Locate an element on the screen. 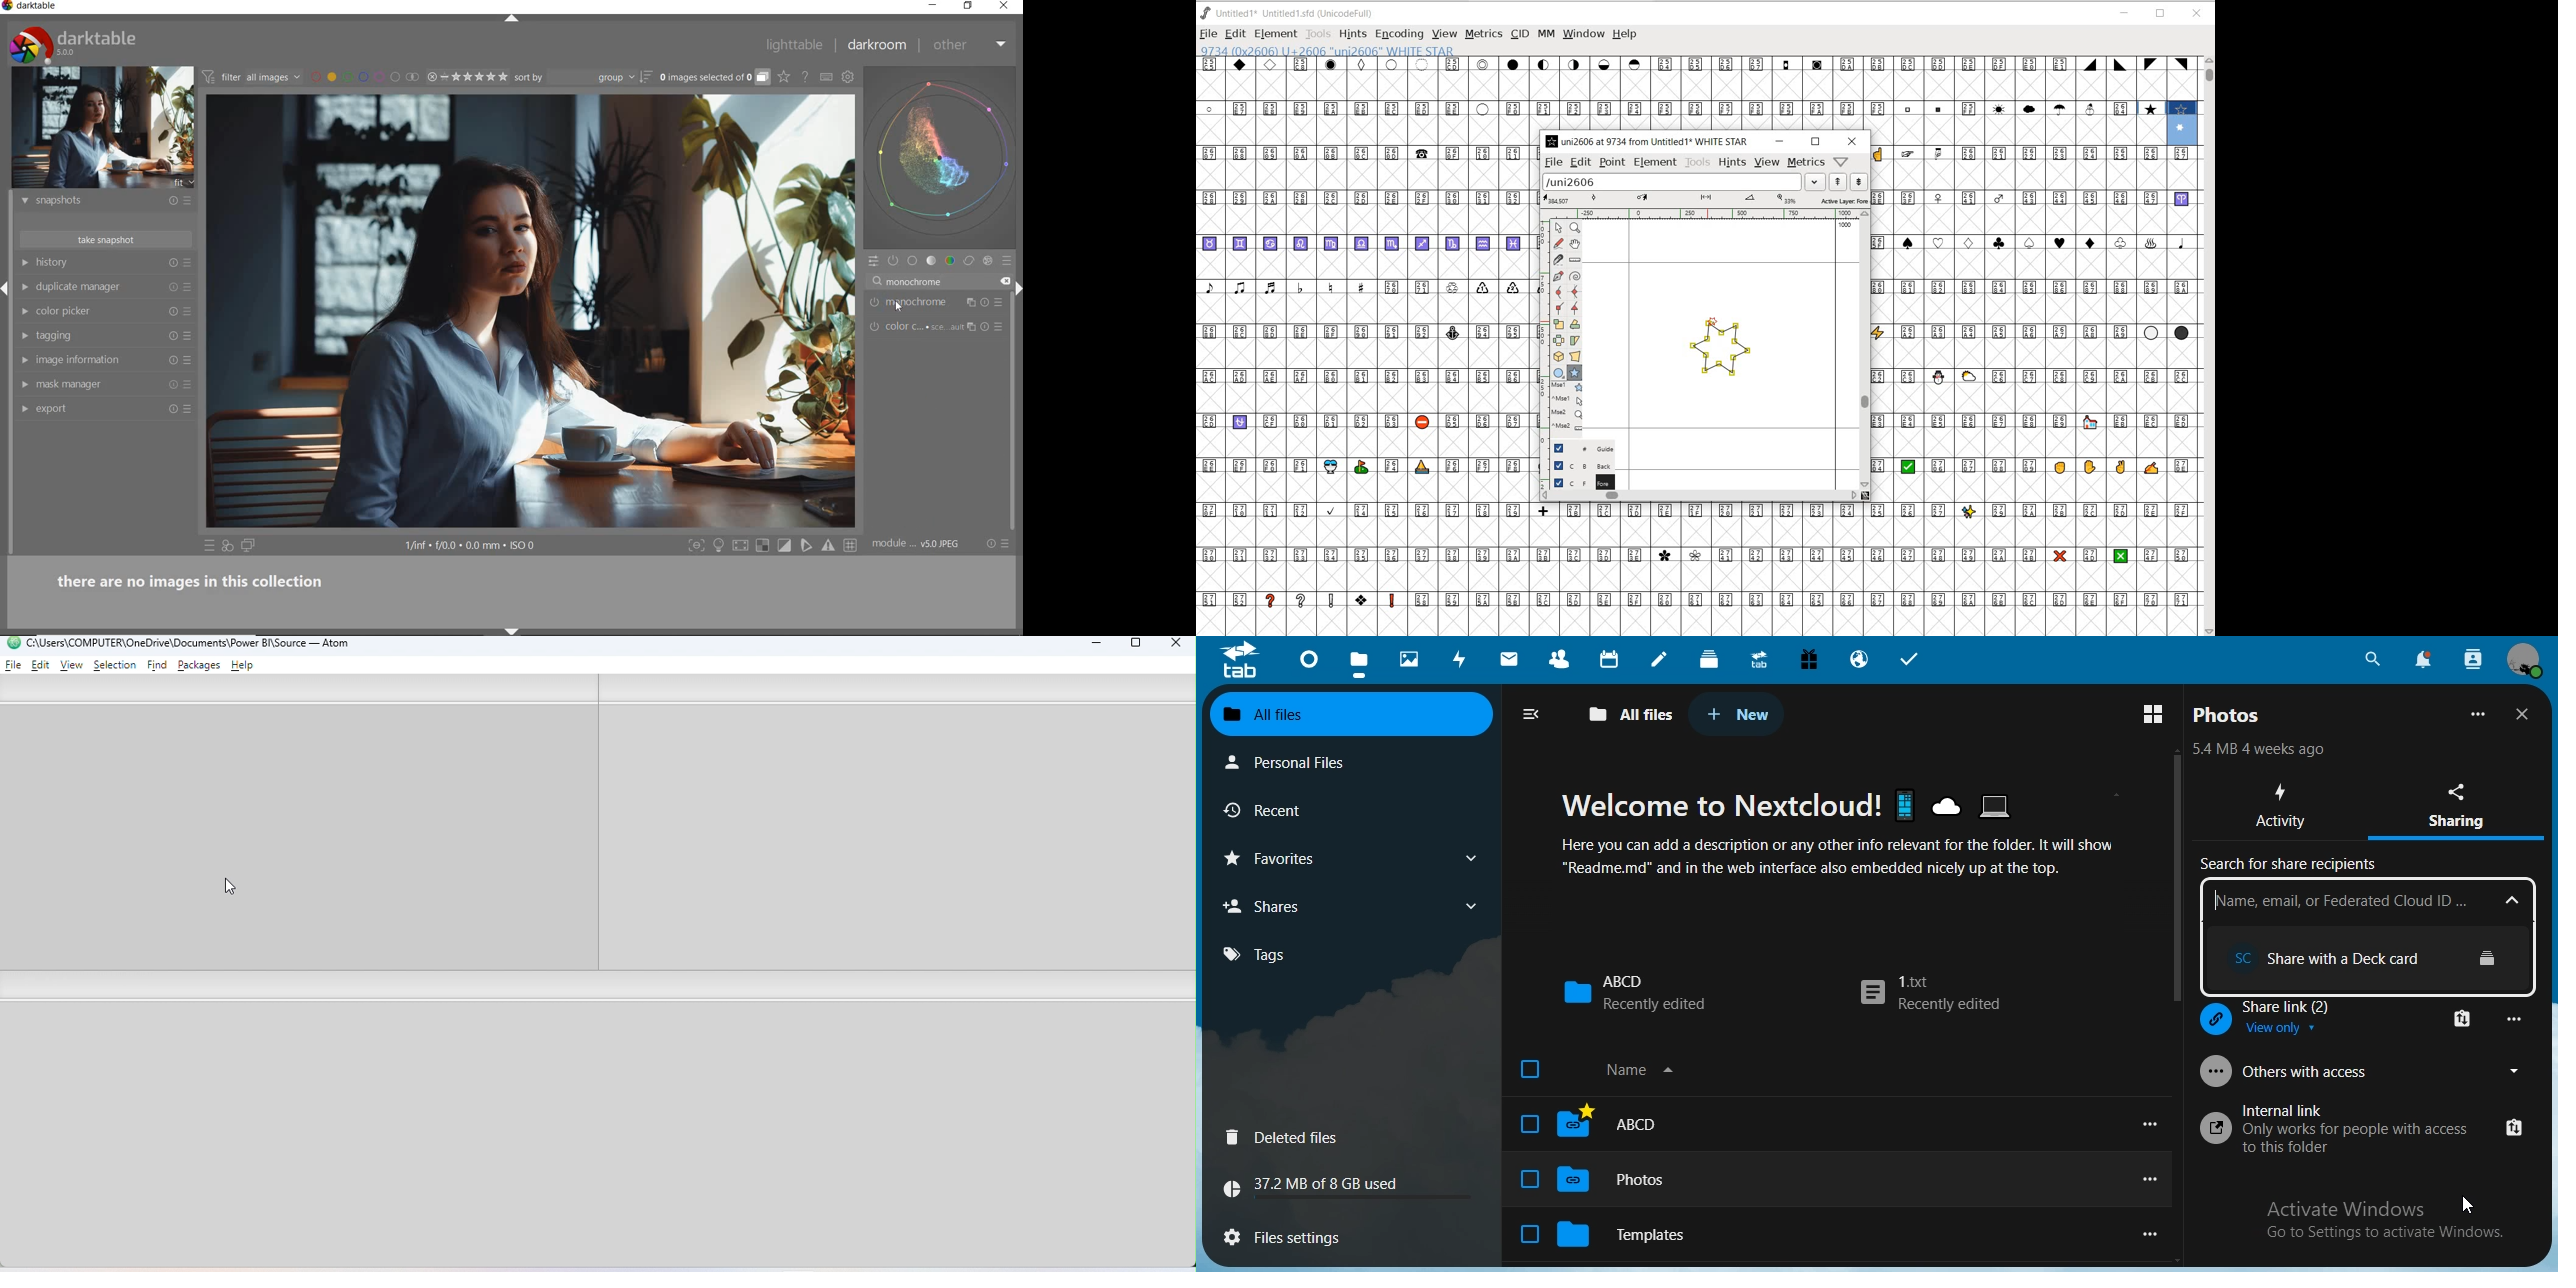  icon is located at coordinates (1239, 659).